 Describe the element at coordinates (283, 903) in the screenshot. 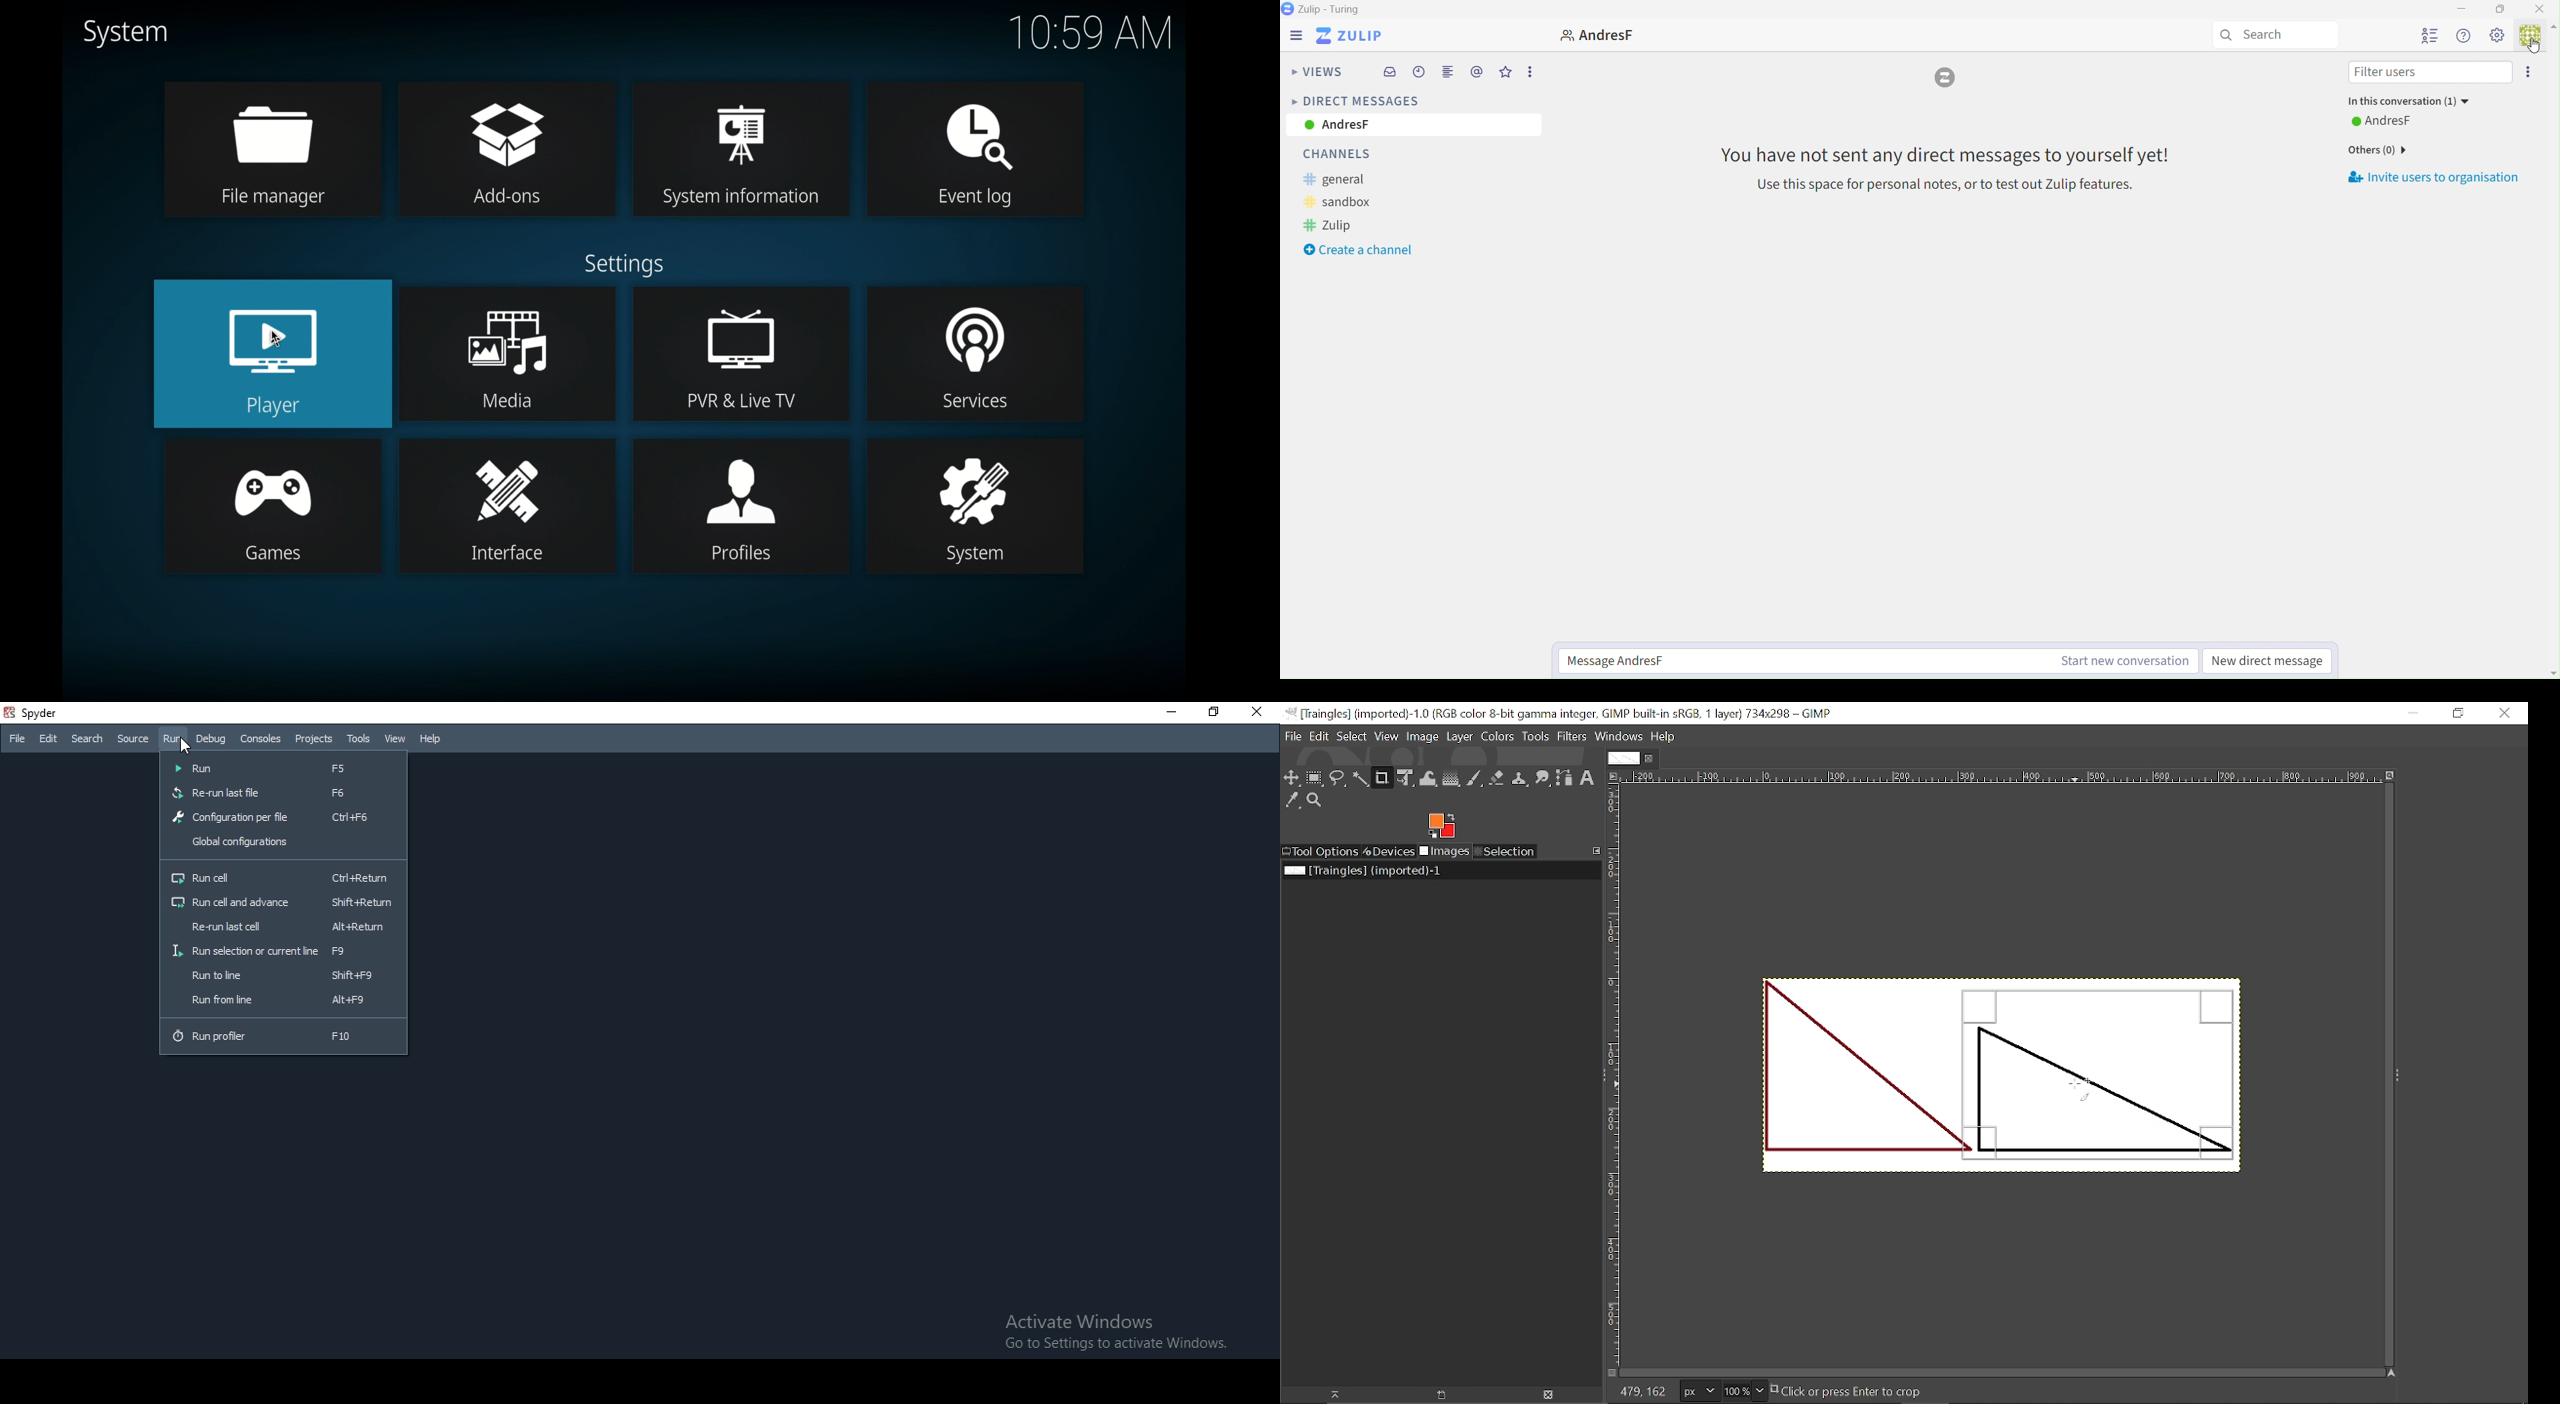

I see `run cell and advance` at that location.